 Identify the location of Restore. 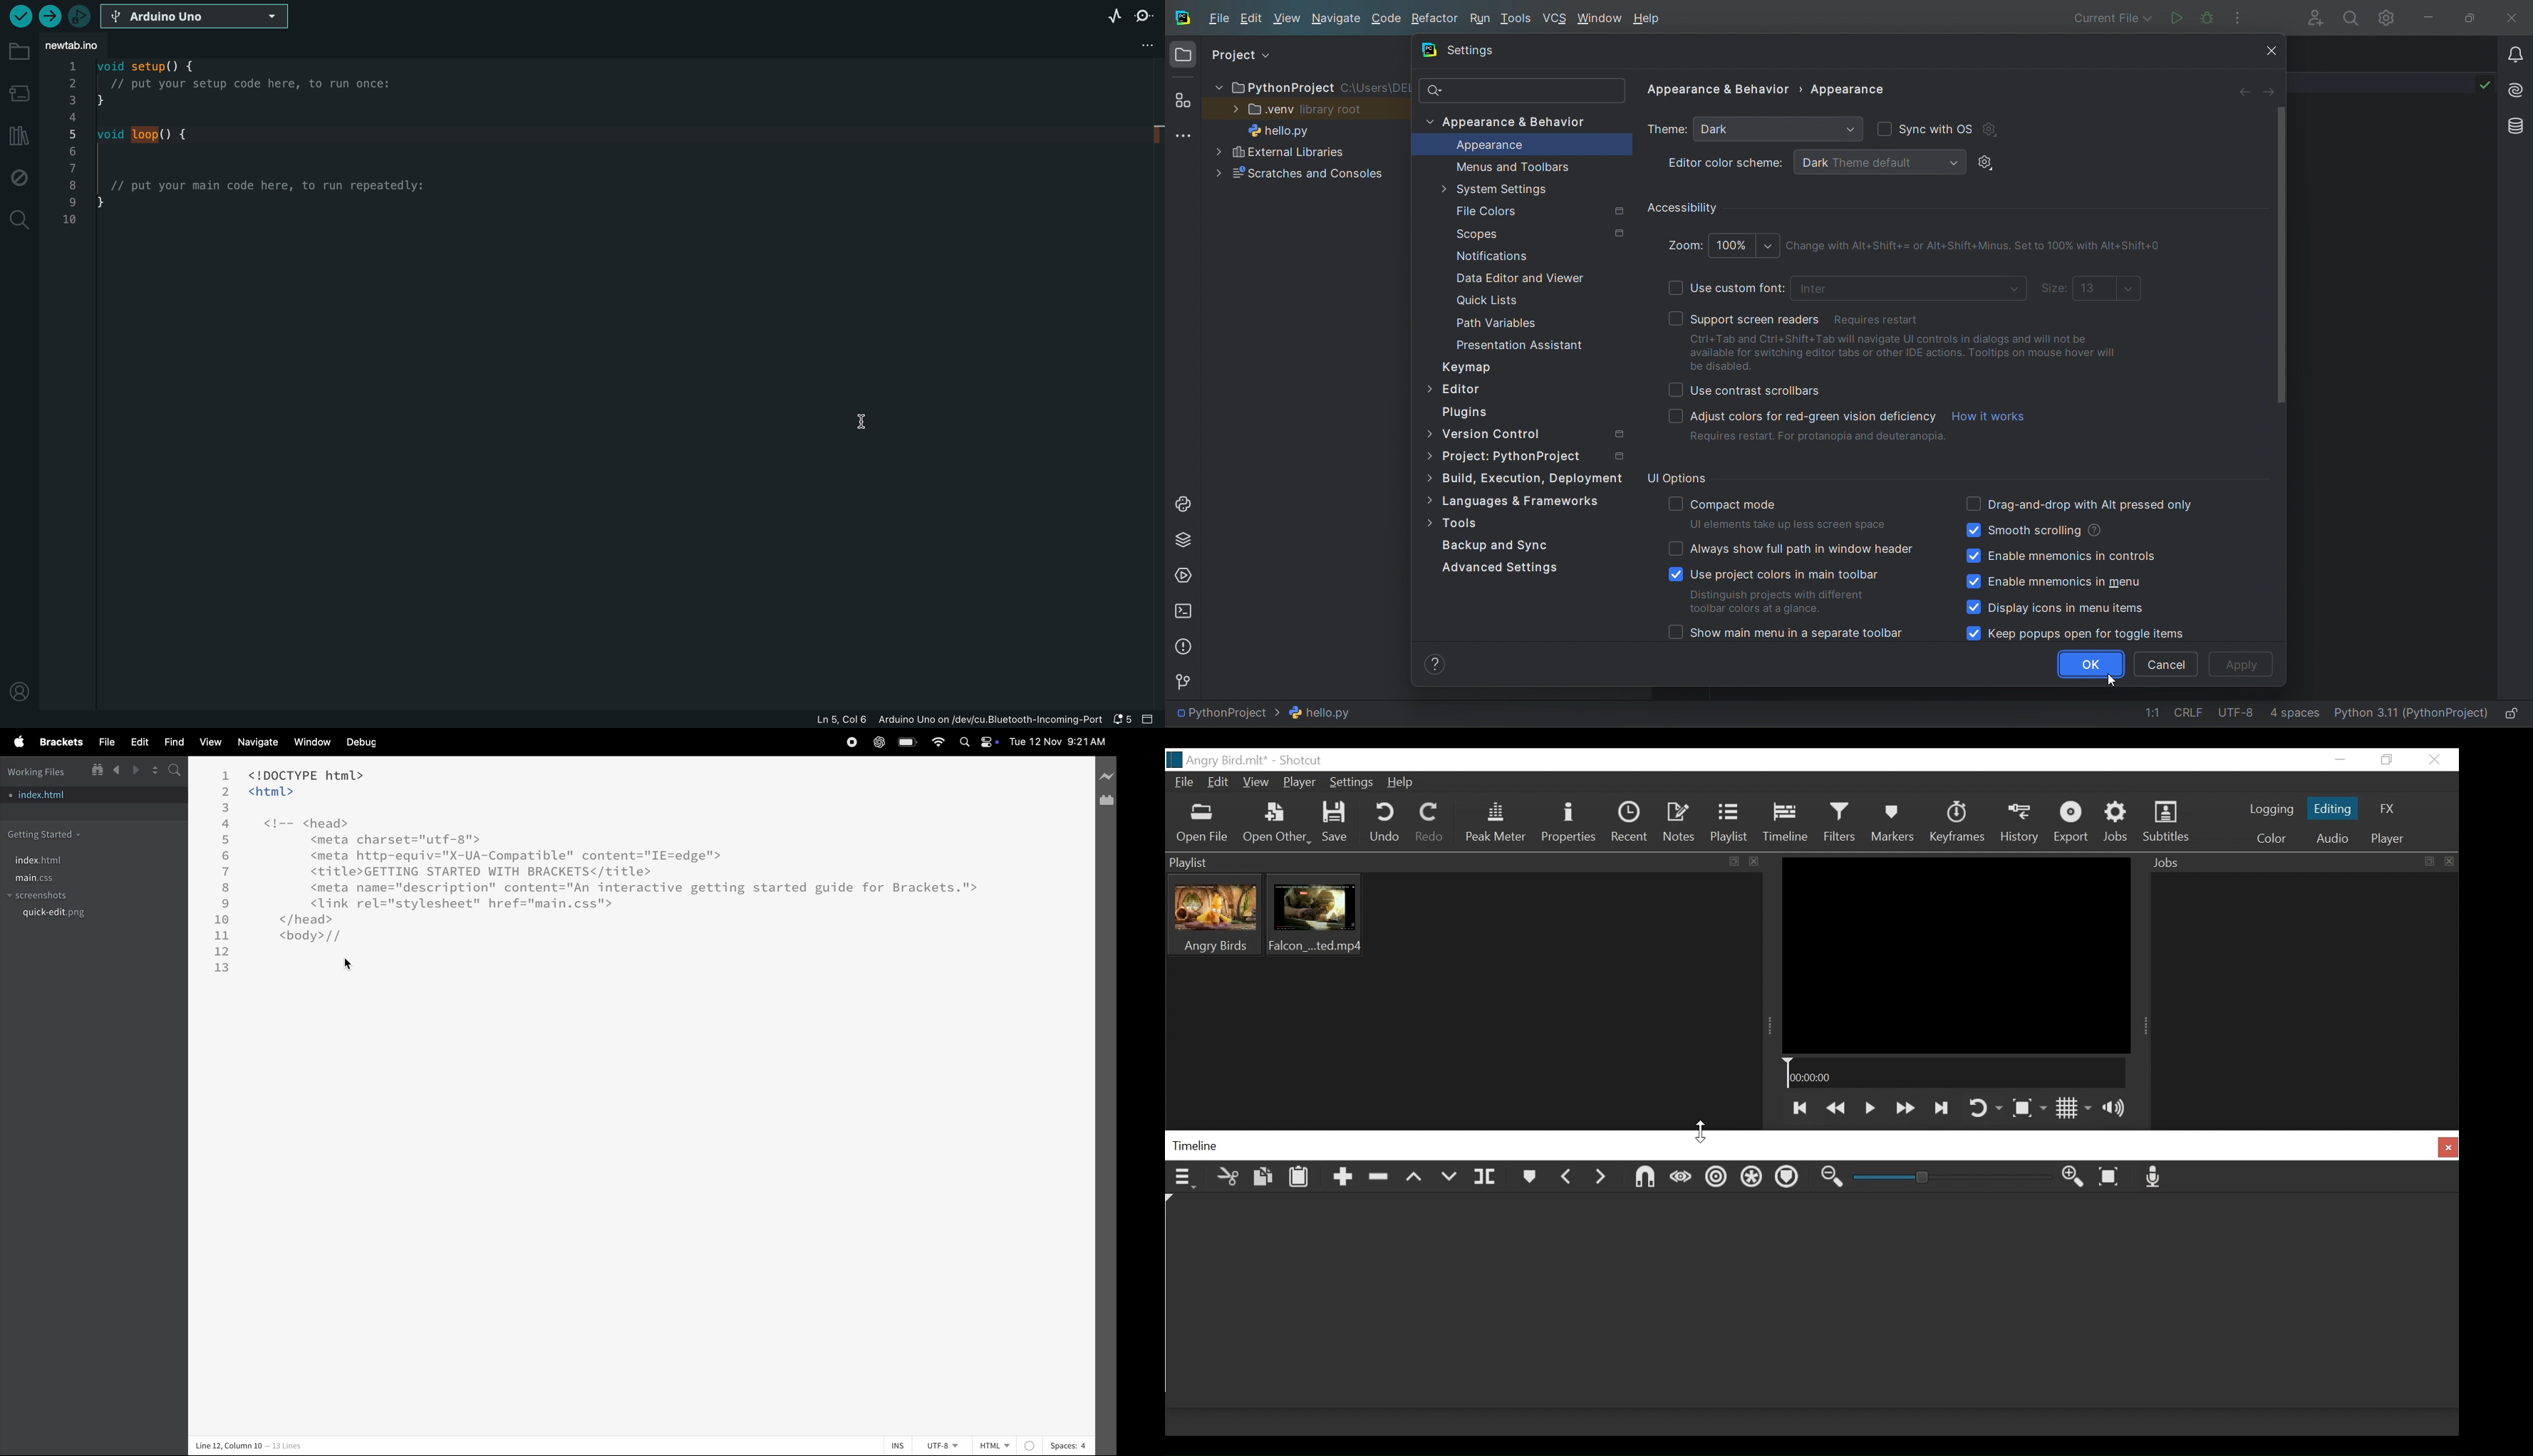
(2386, 760).